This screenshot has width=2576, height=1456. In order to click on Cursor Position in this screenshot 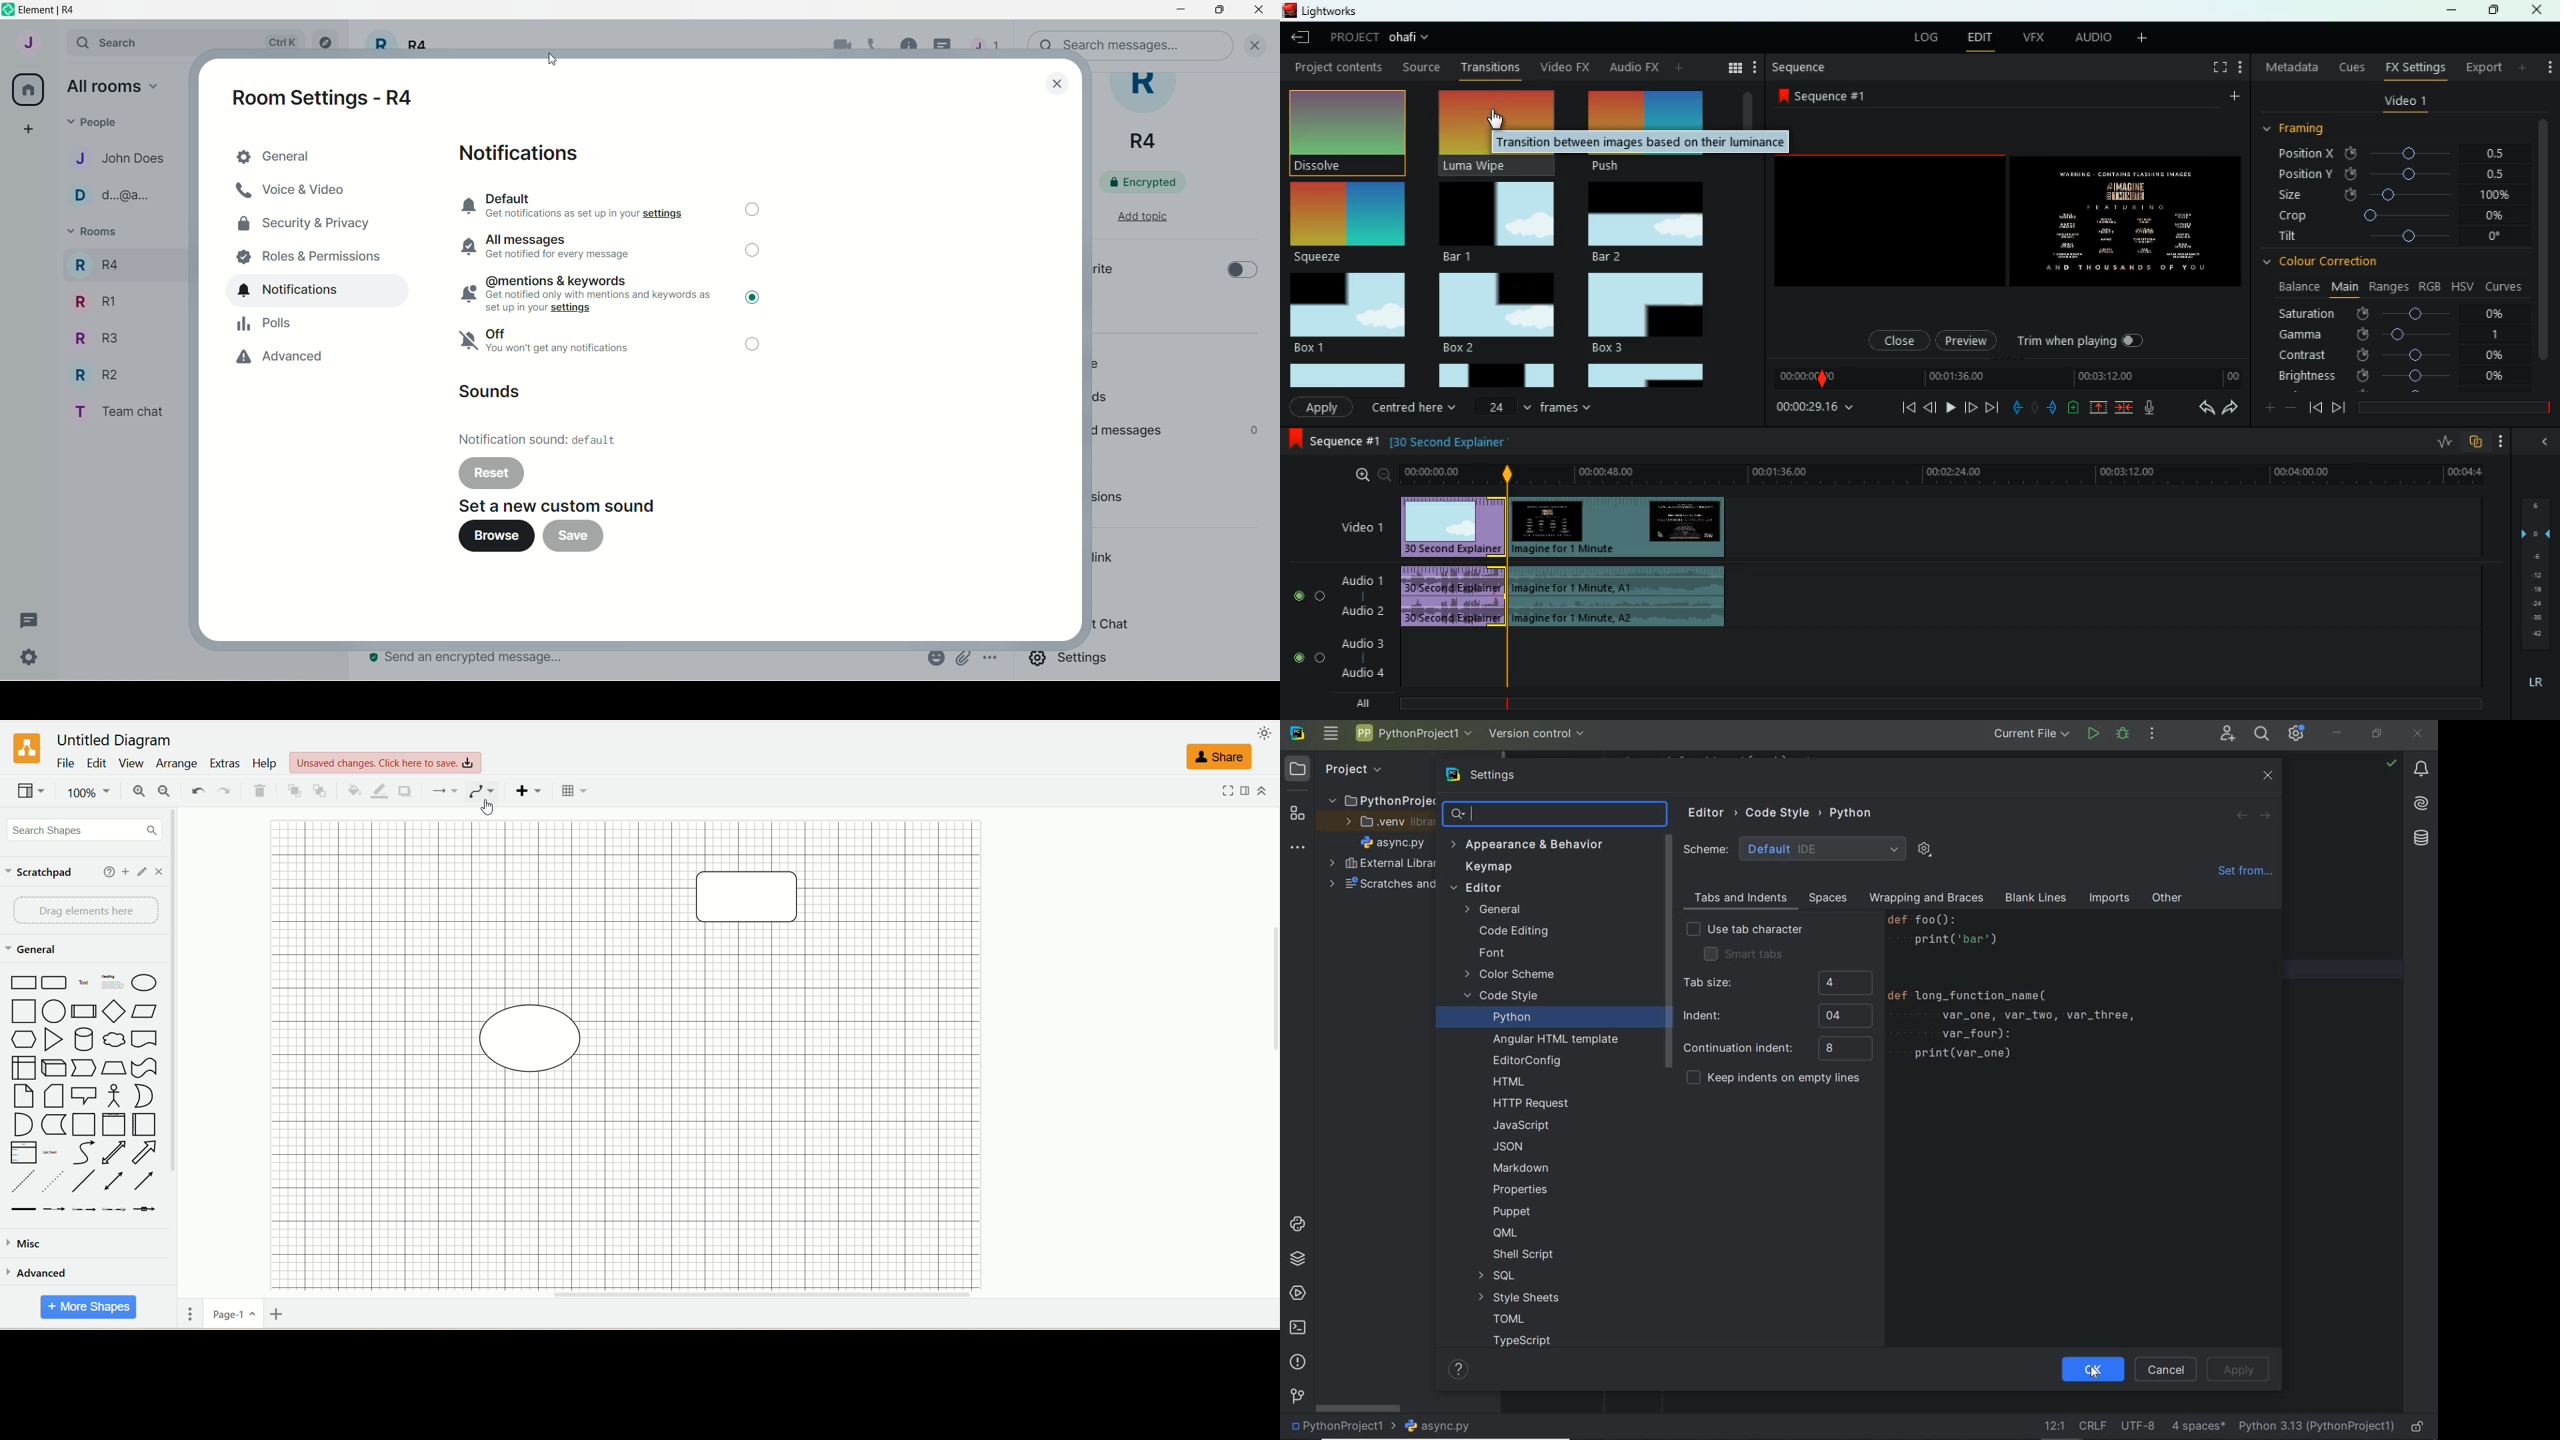, I will do `click(2095, 1376)`.